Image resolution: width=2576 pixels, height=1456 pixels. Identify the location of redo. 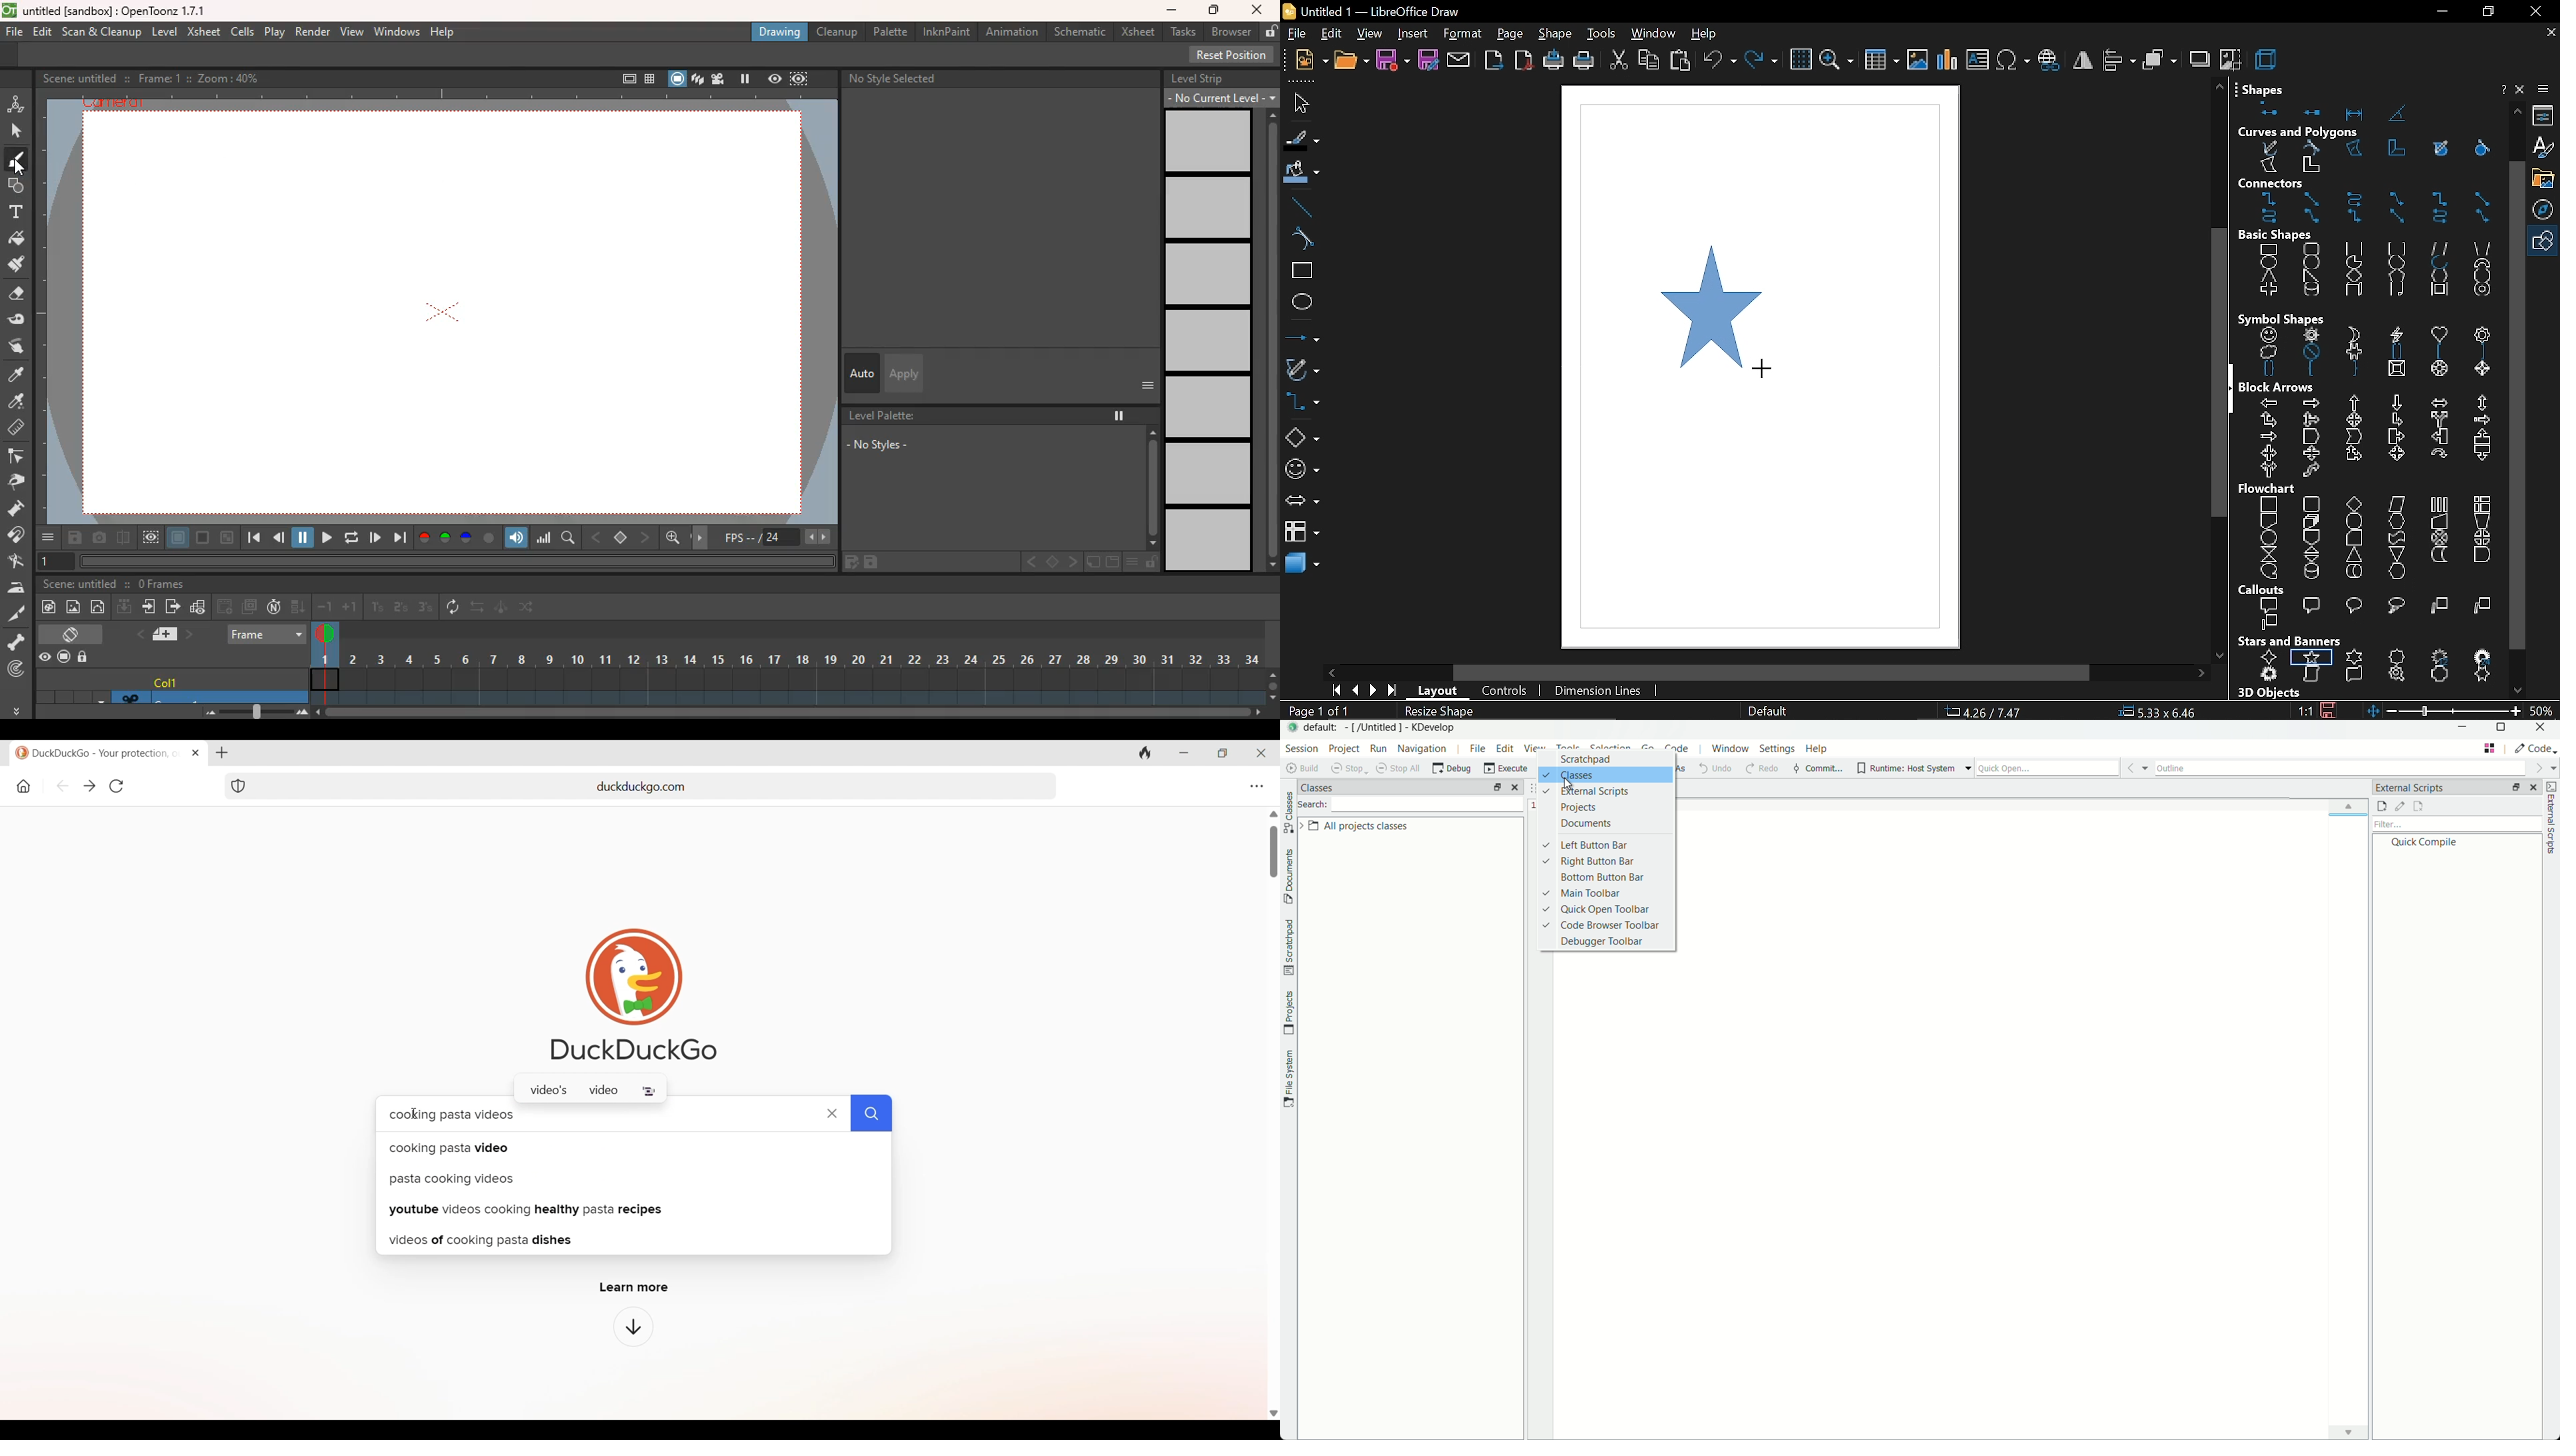
(1760, 768).